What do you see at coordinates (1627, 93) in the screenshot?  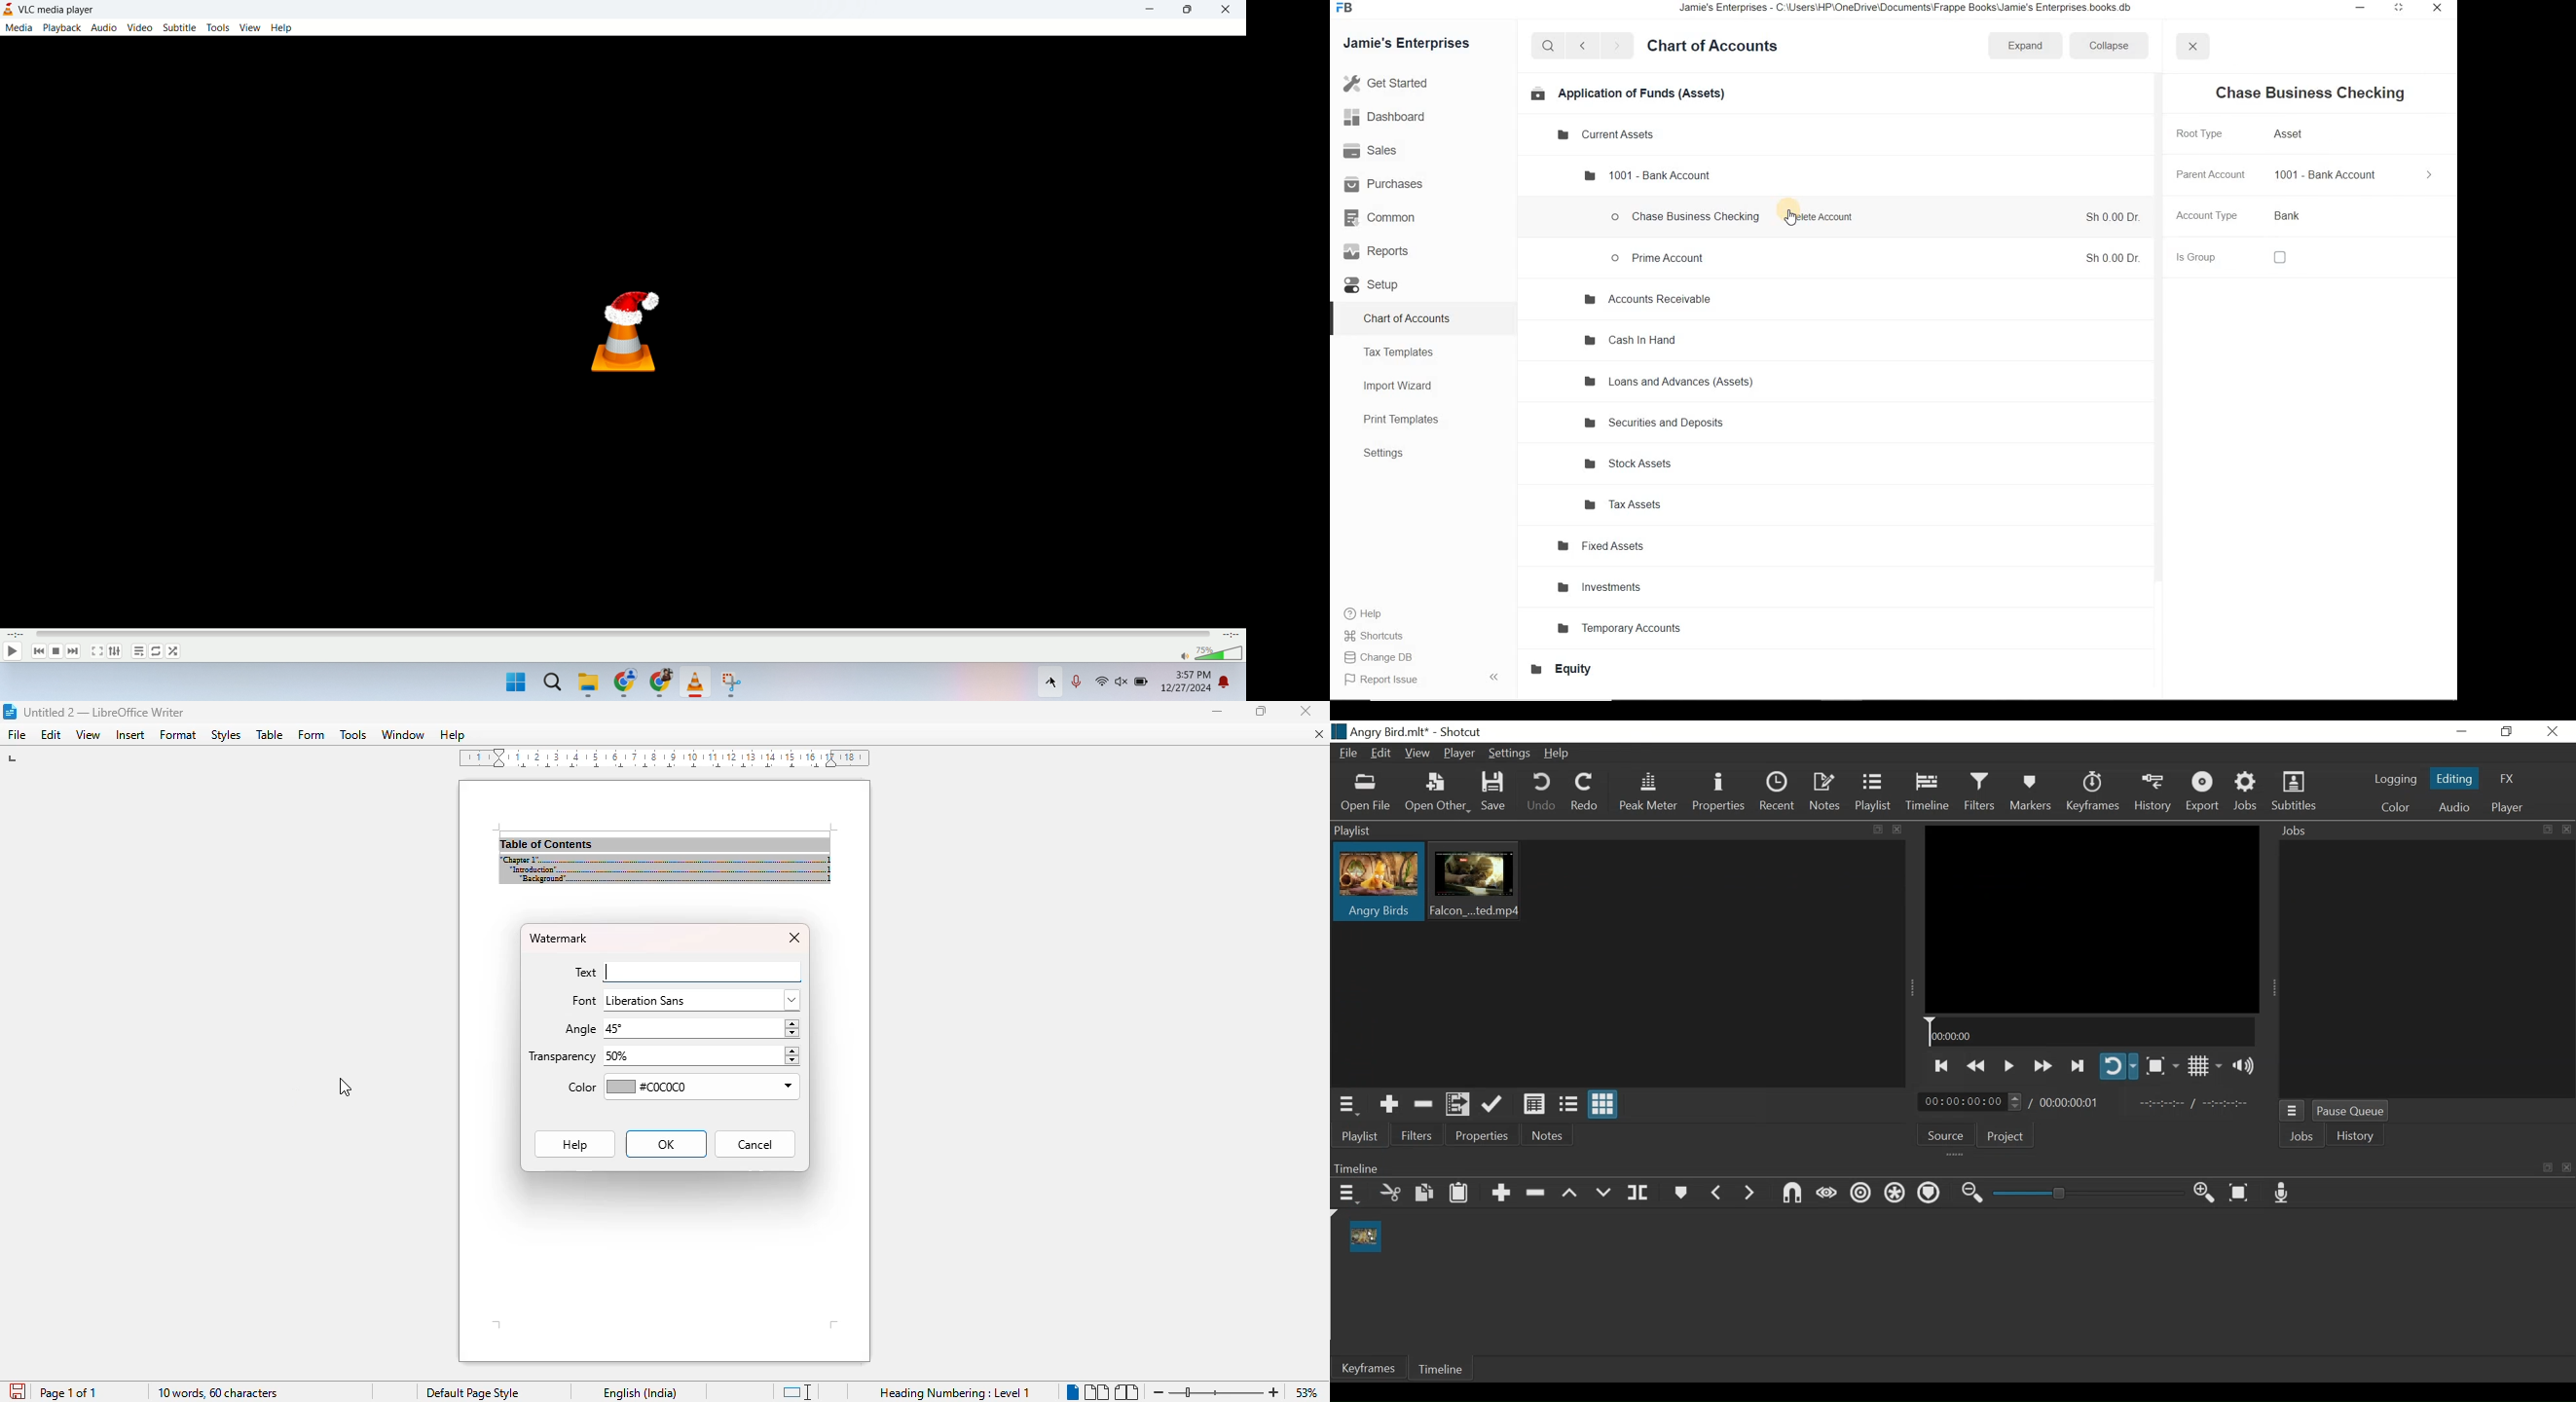 I see `Application of Funds (Assets)` at bounding box center [1627, 93].